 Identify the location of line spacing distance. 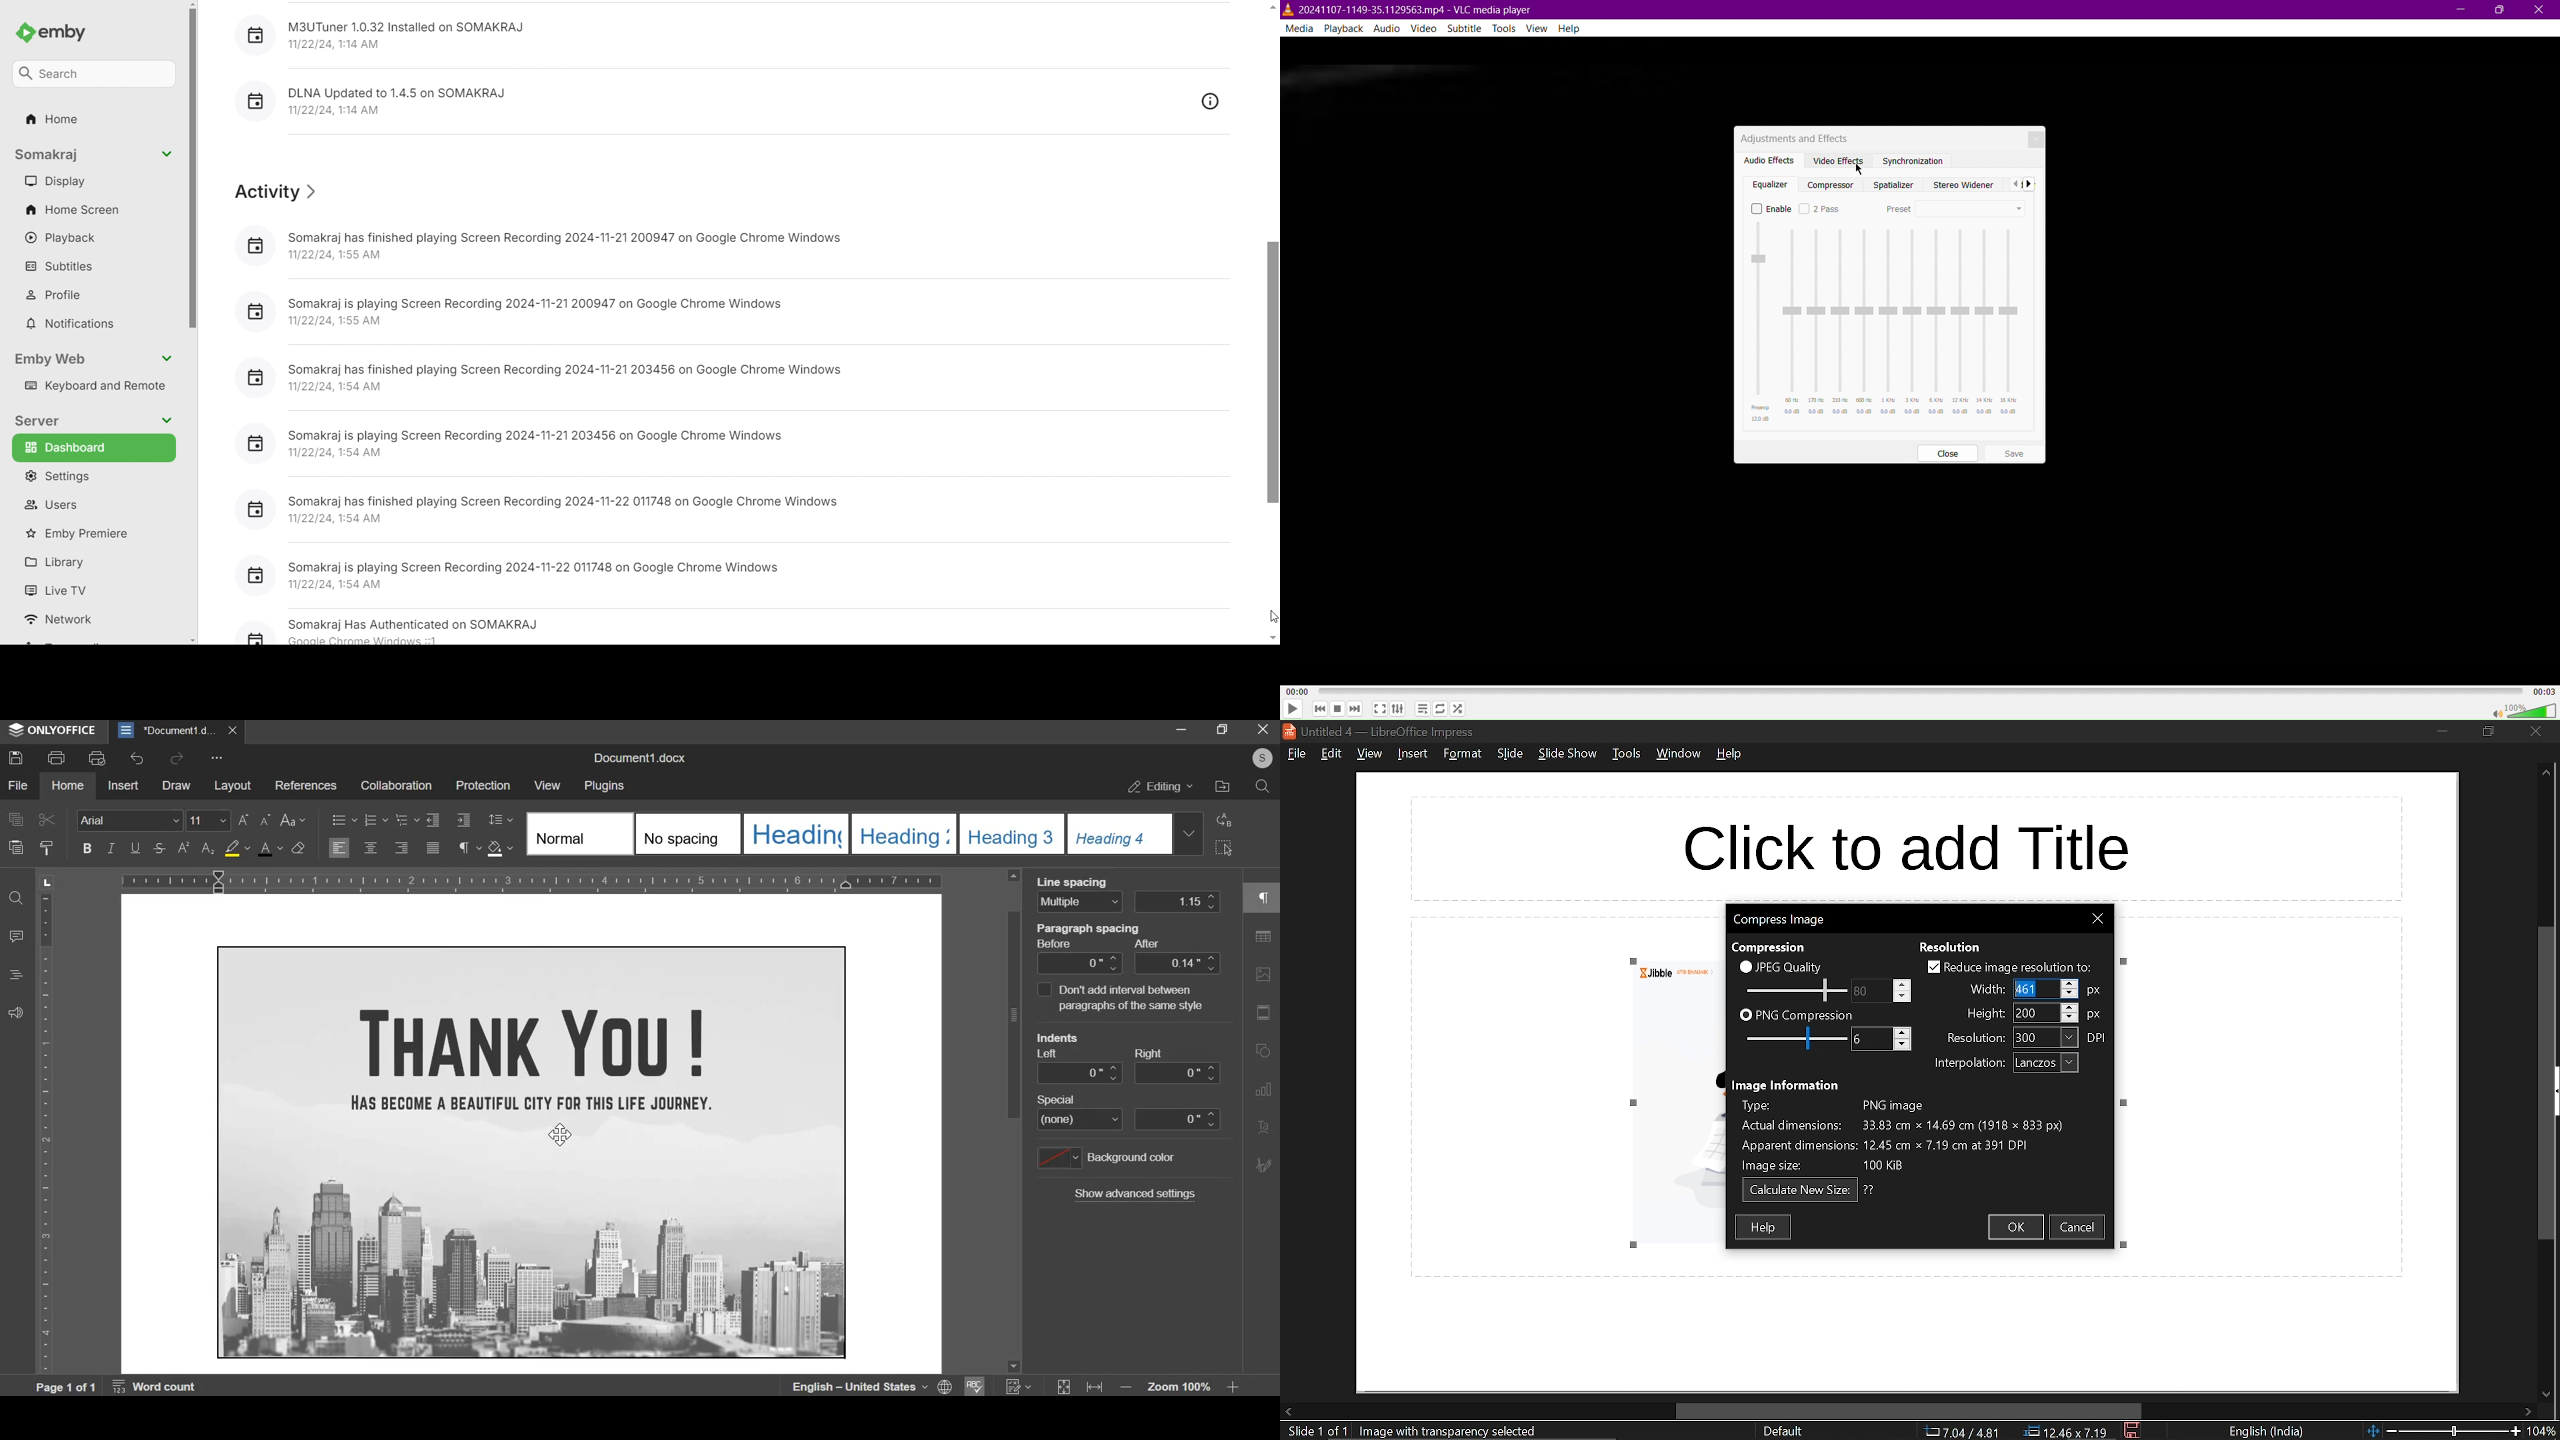
(1177, 902).